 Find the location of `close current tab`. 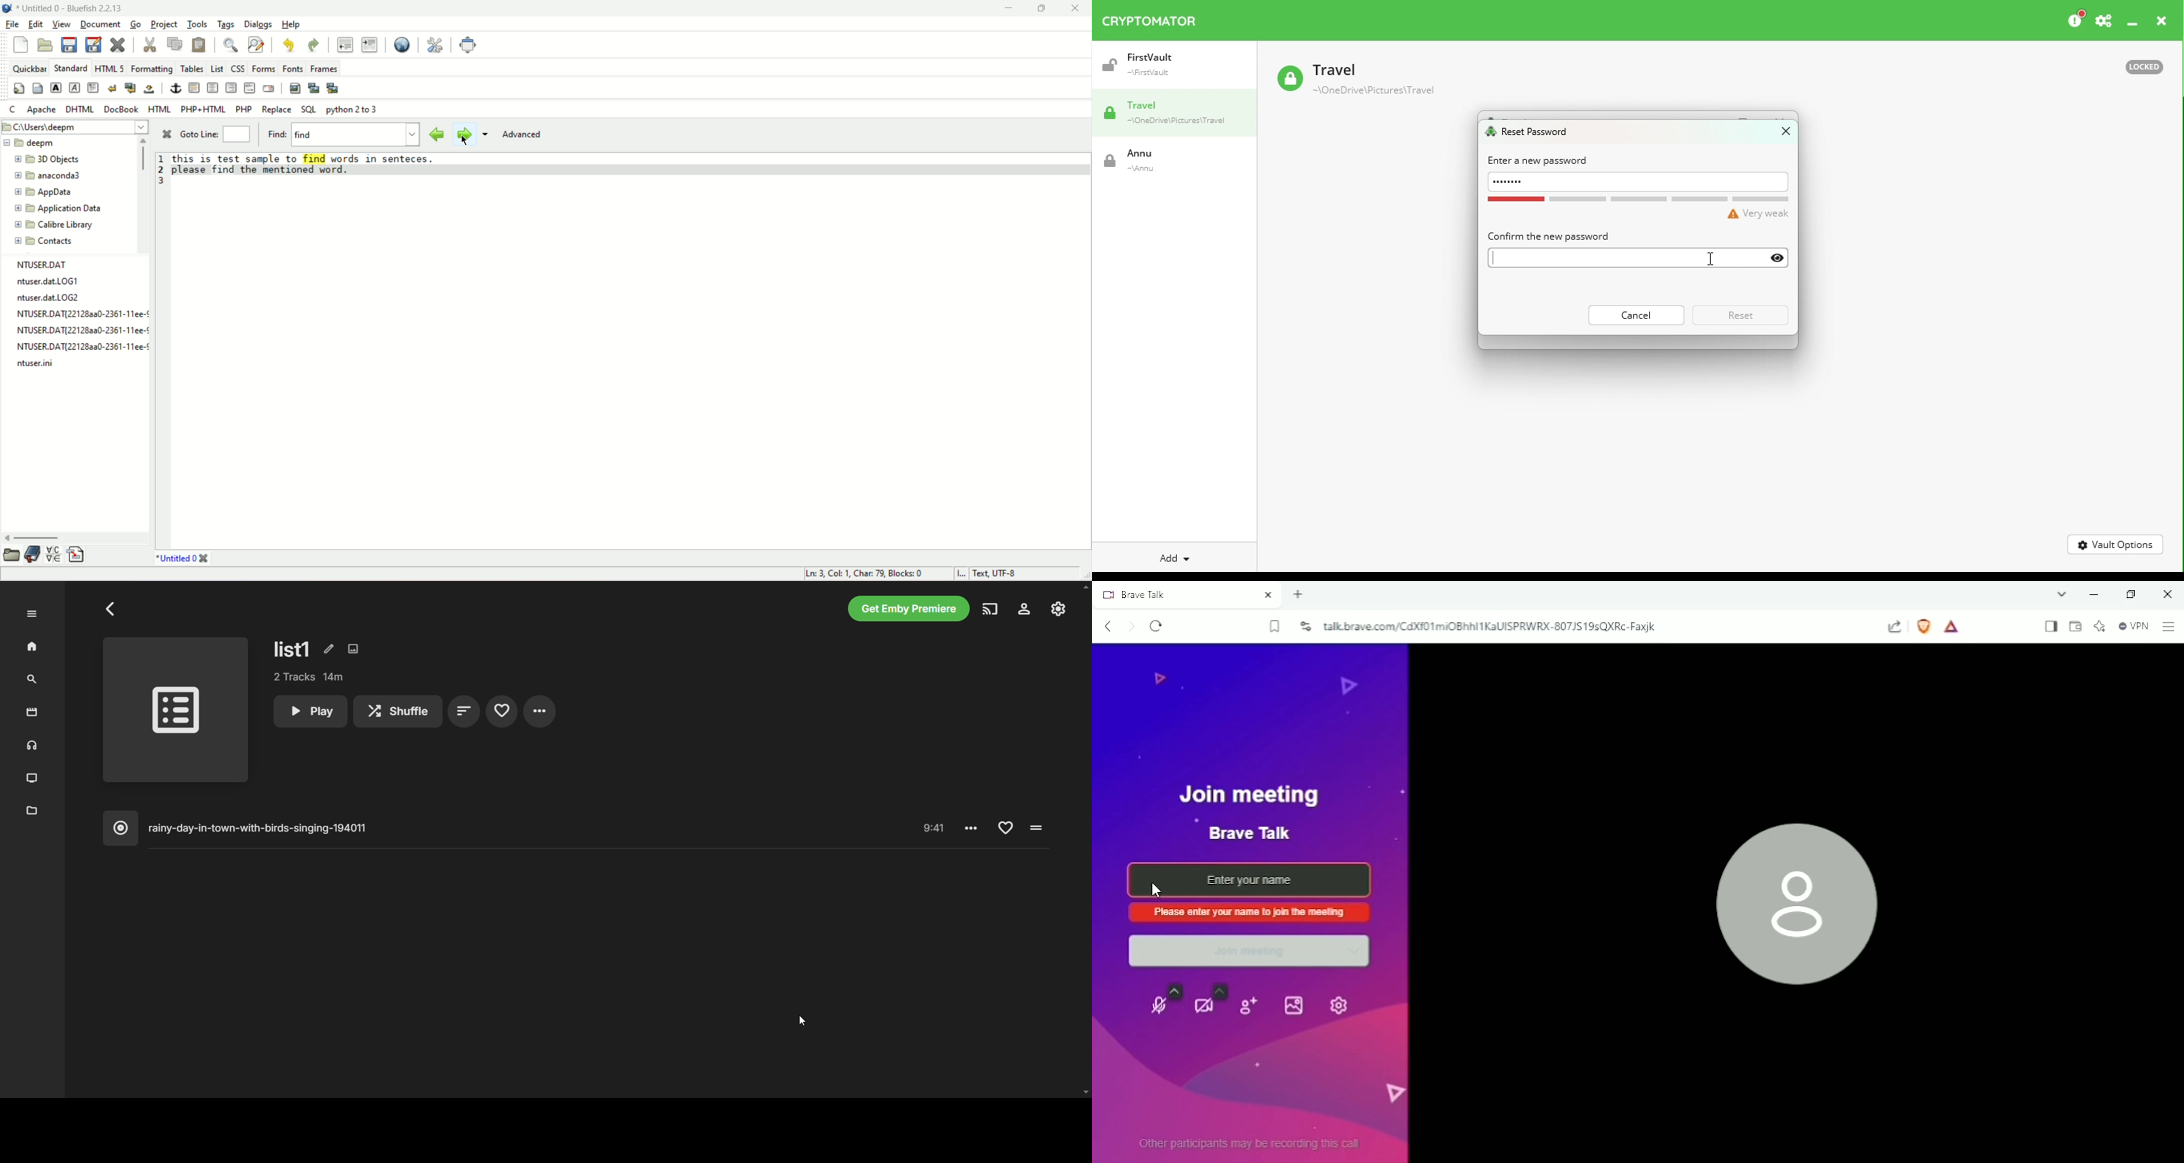

close current tab is located at coordinates (206, 559).